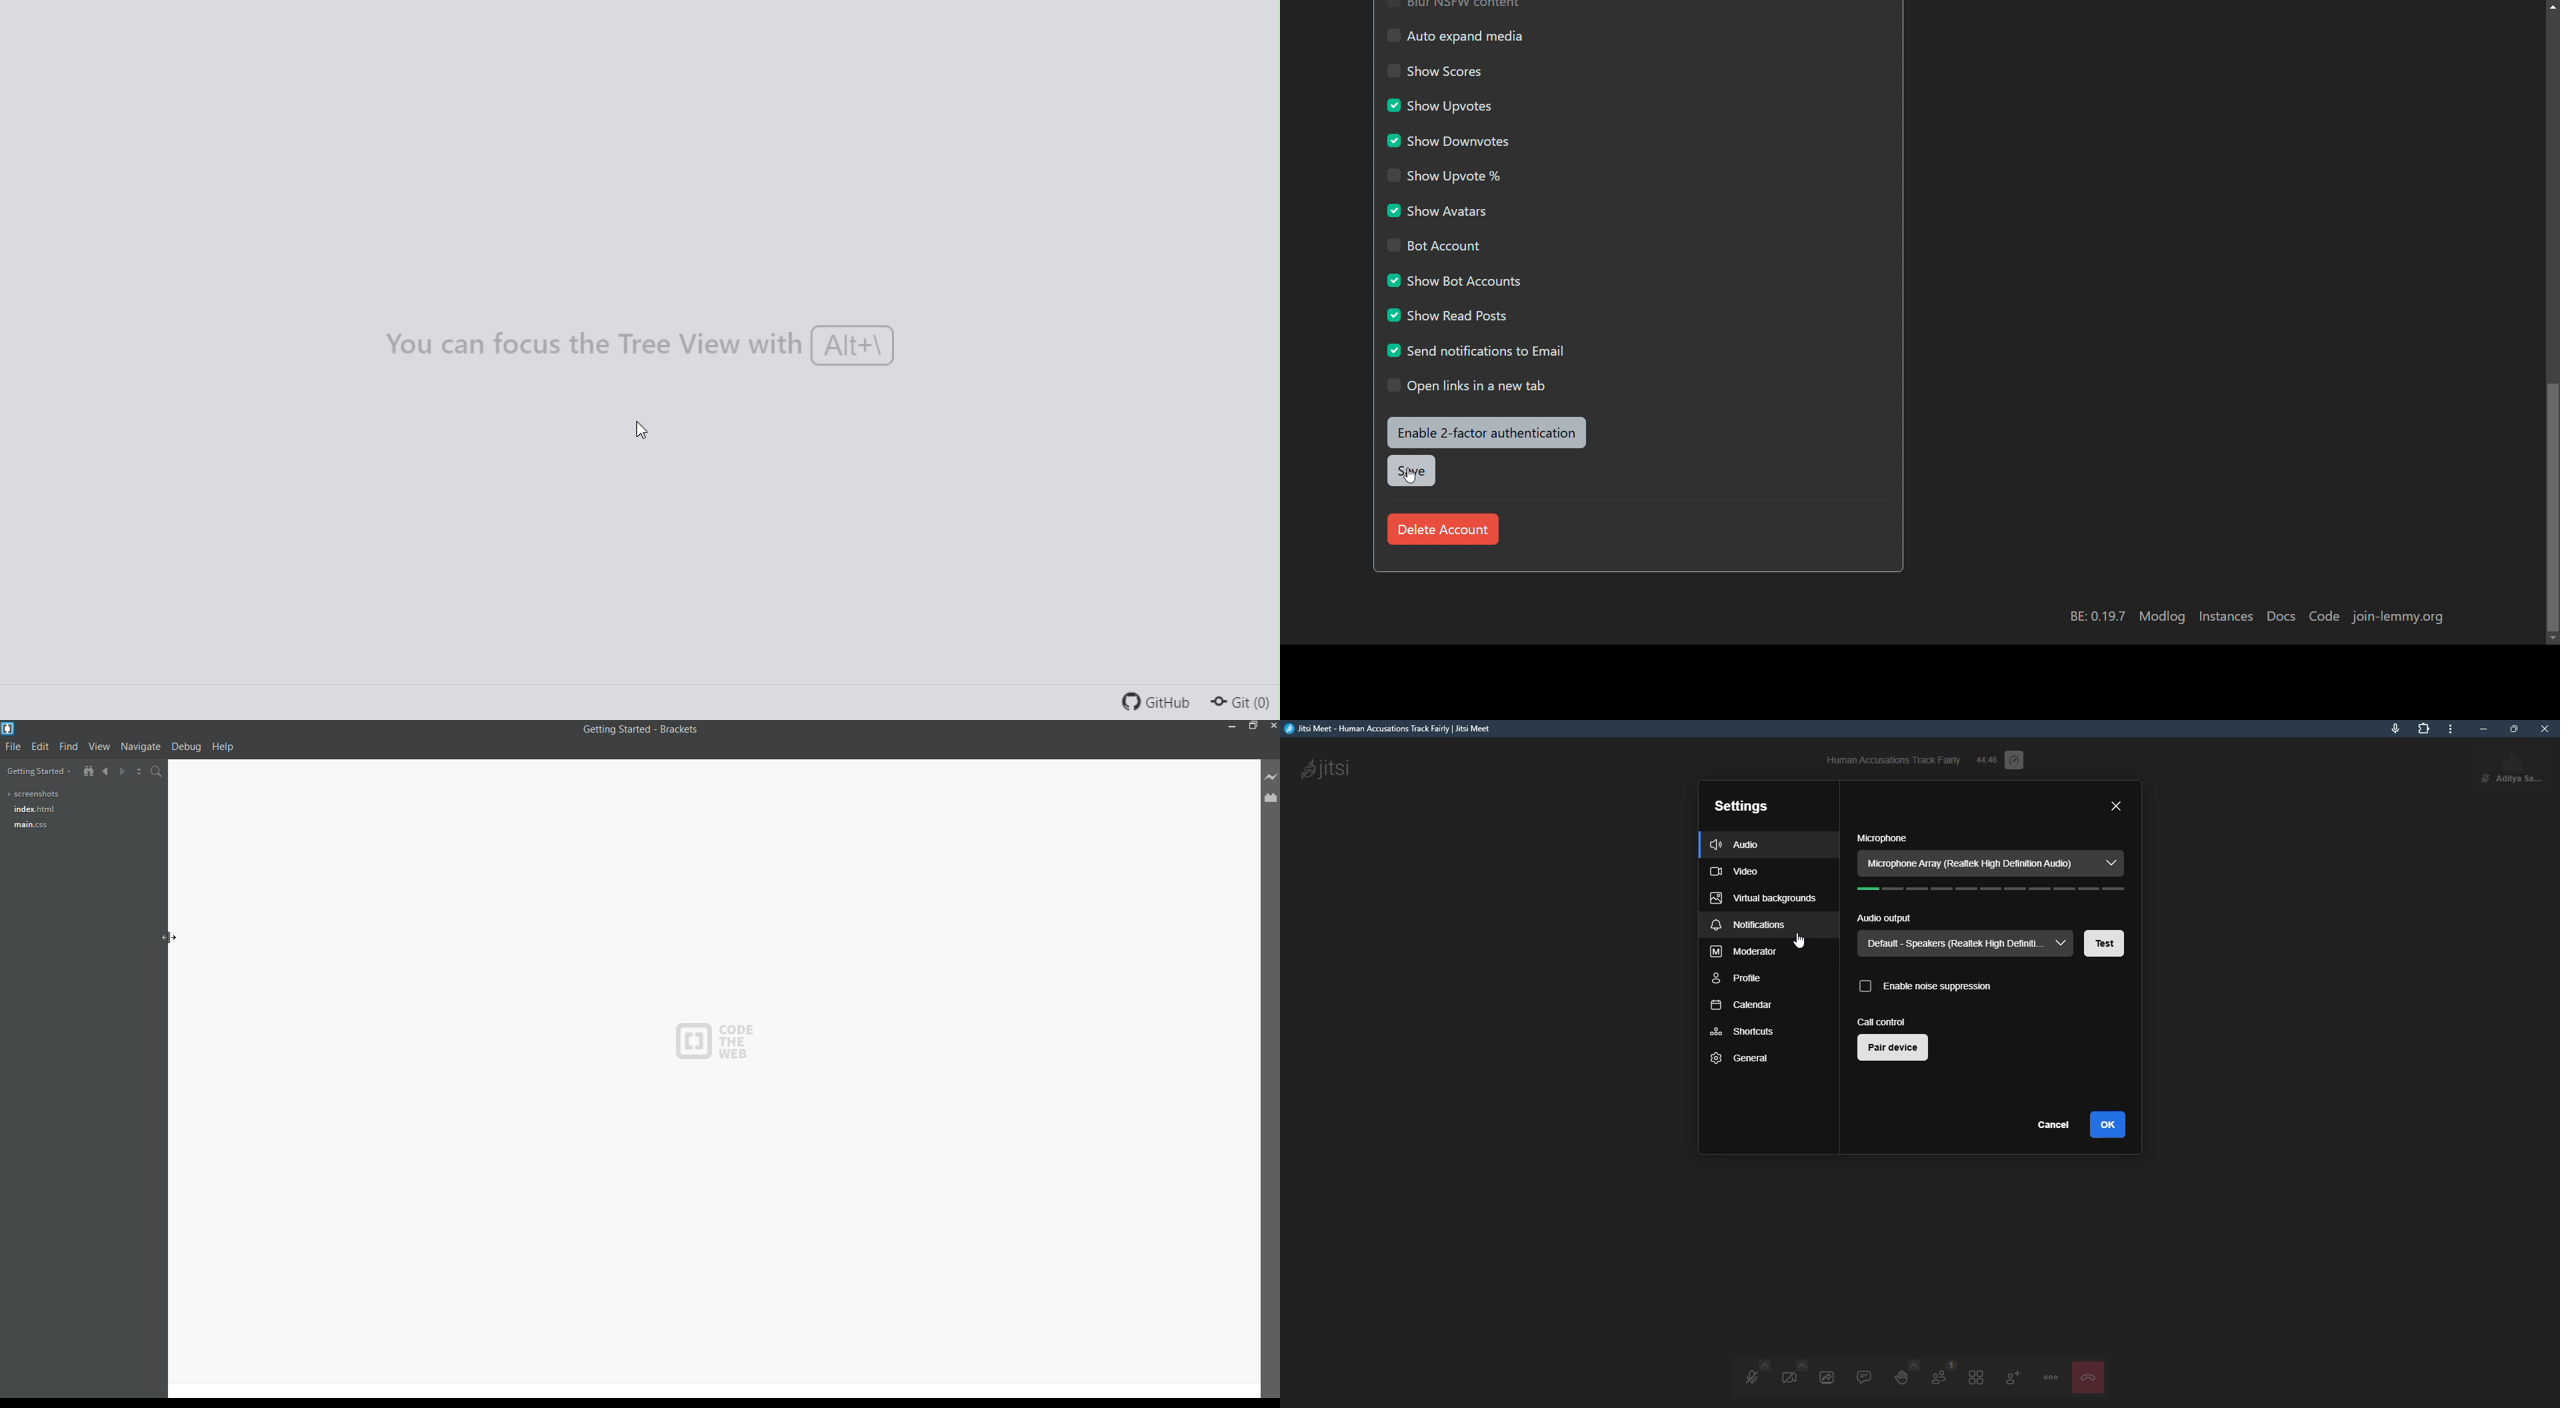  I want to click on title, so click(639, 733).